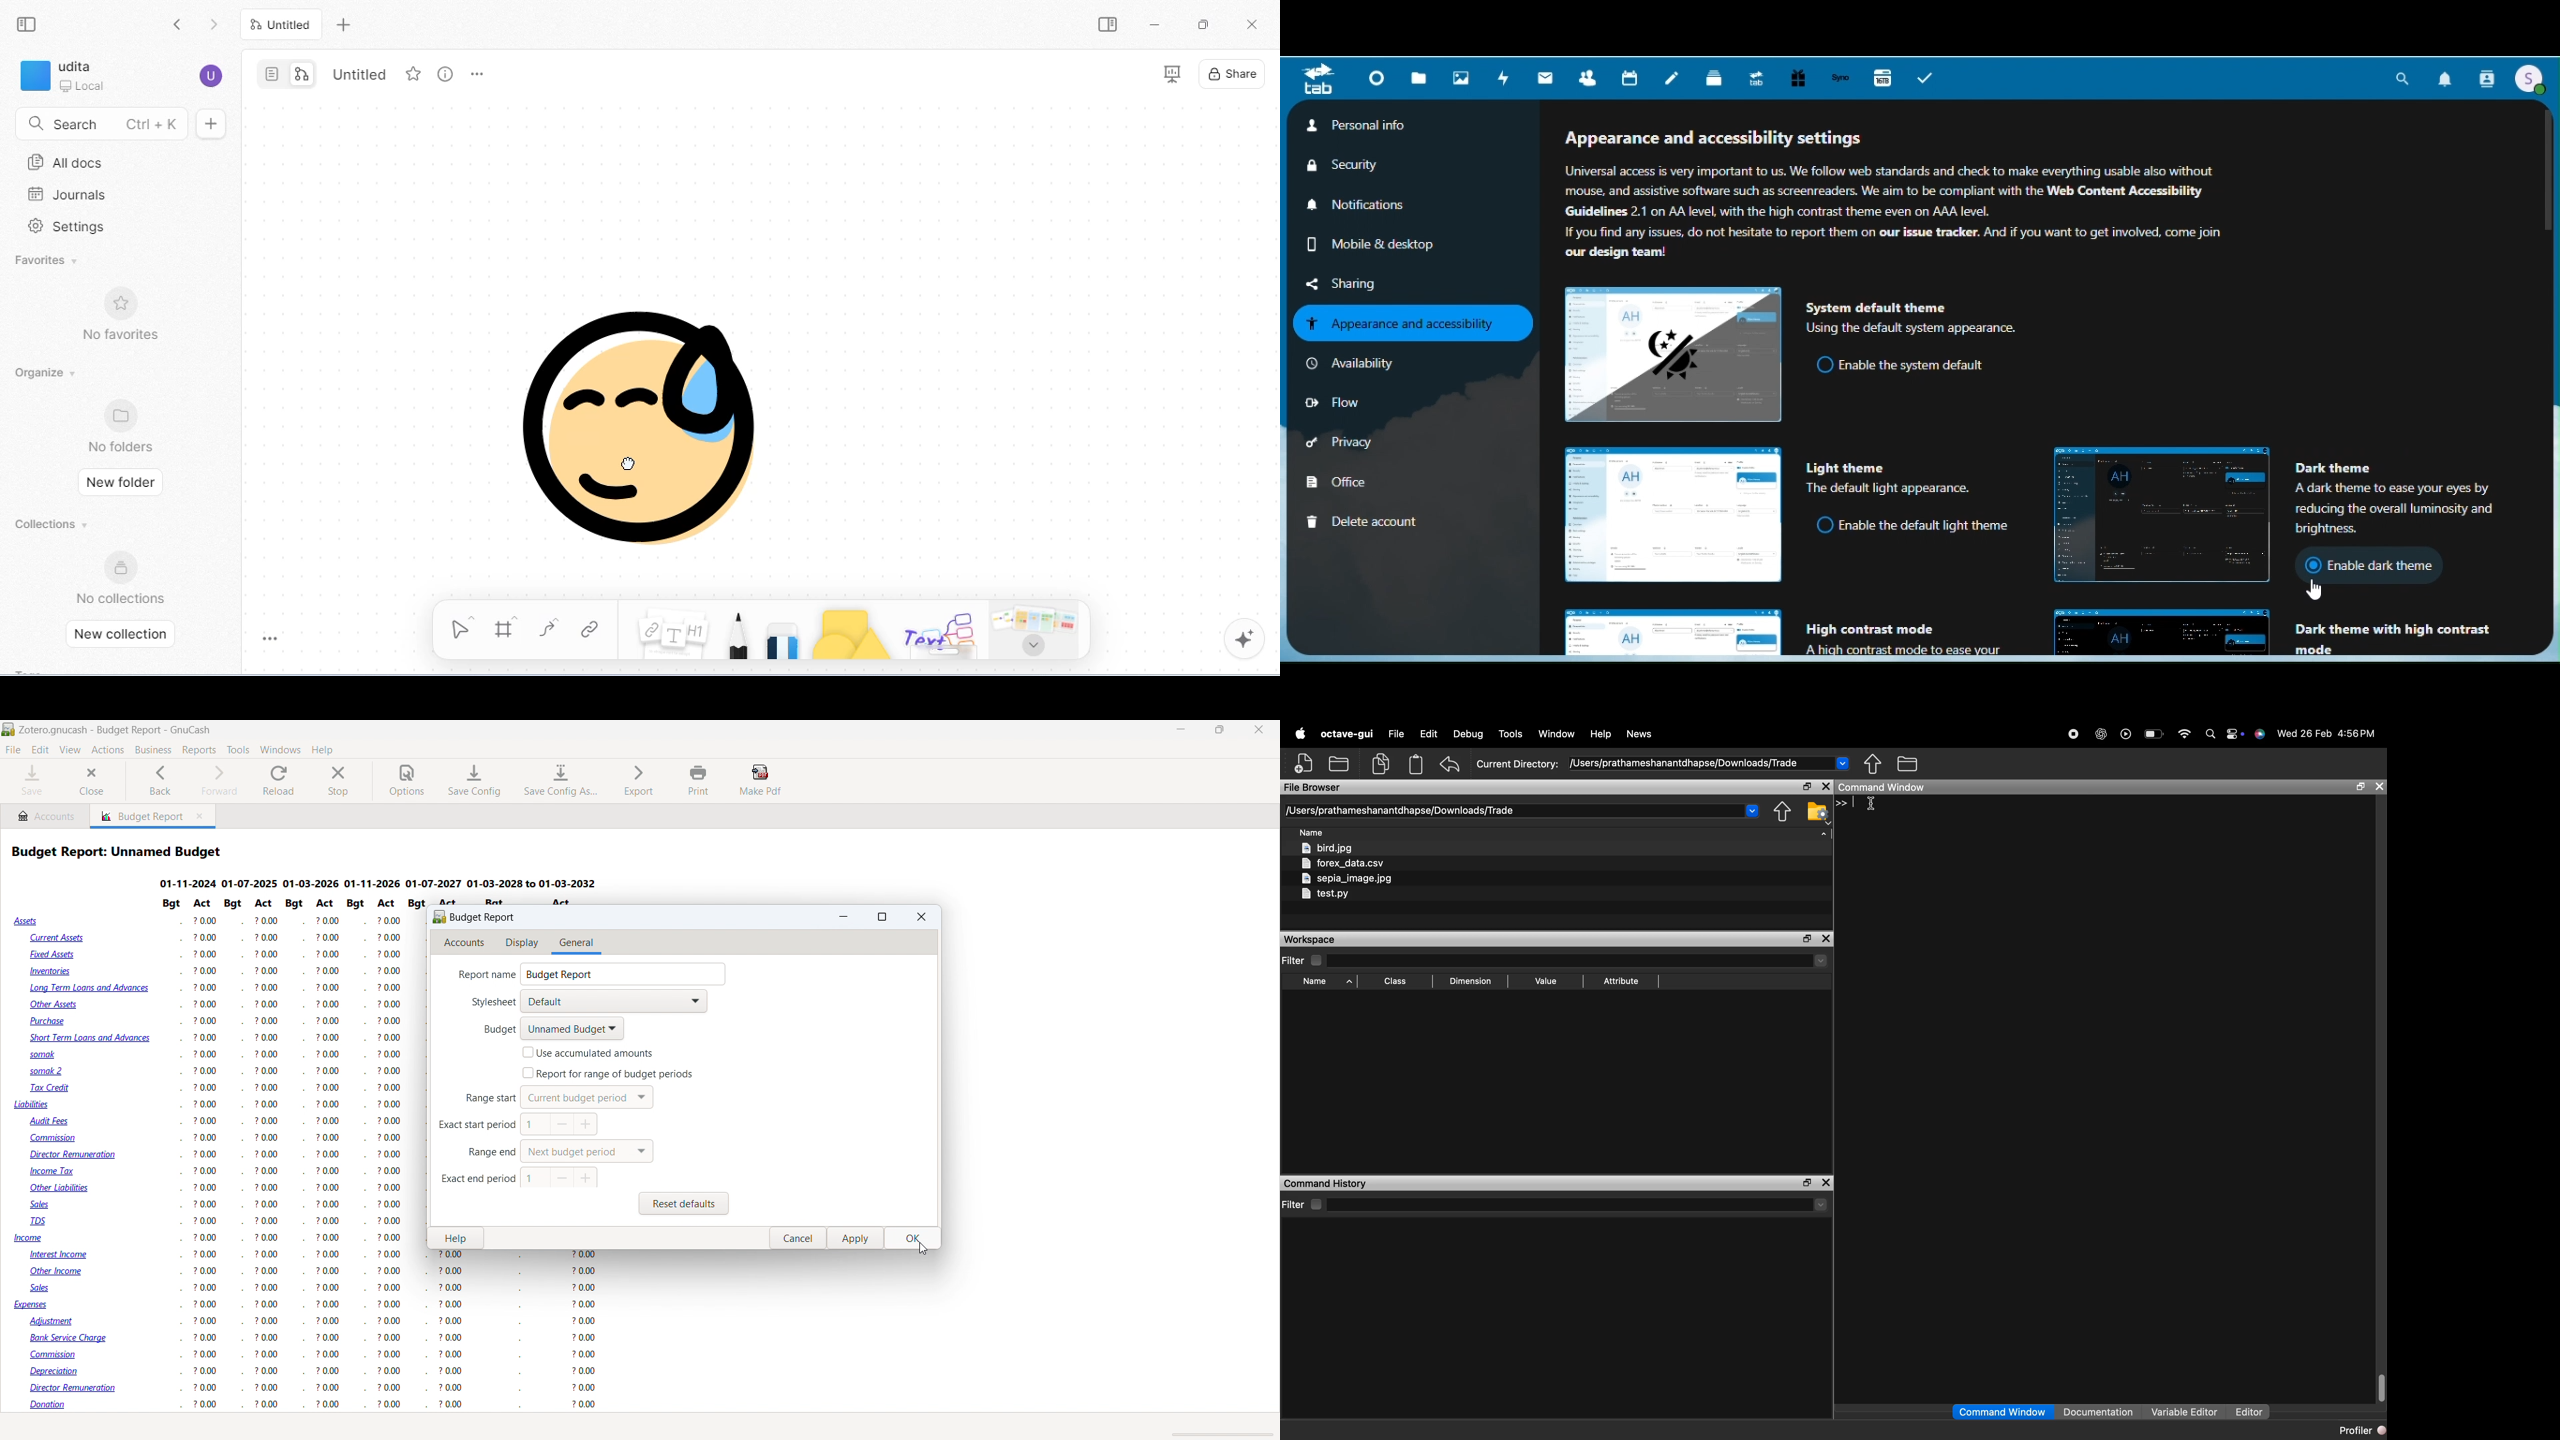 This screenshot has width=2576, height=1456. What do you see at coordinates (2311, 589) in the screenshot?
I see `cursor` at bounding box center [2311, 589].